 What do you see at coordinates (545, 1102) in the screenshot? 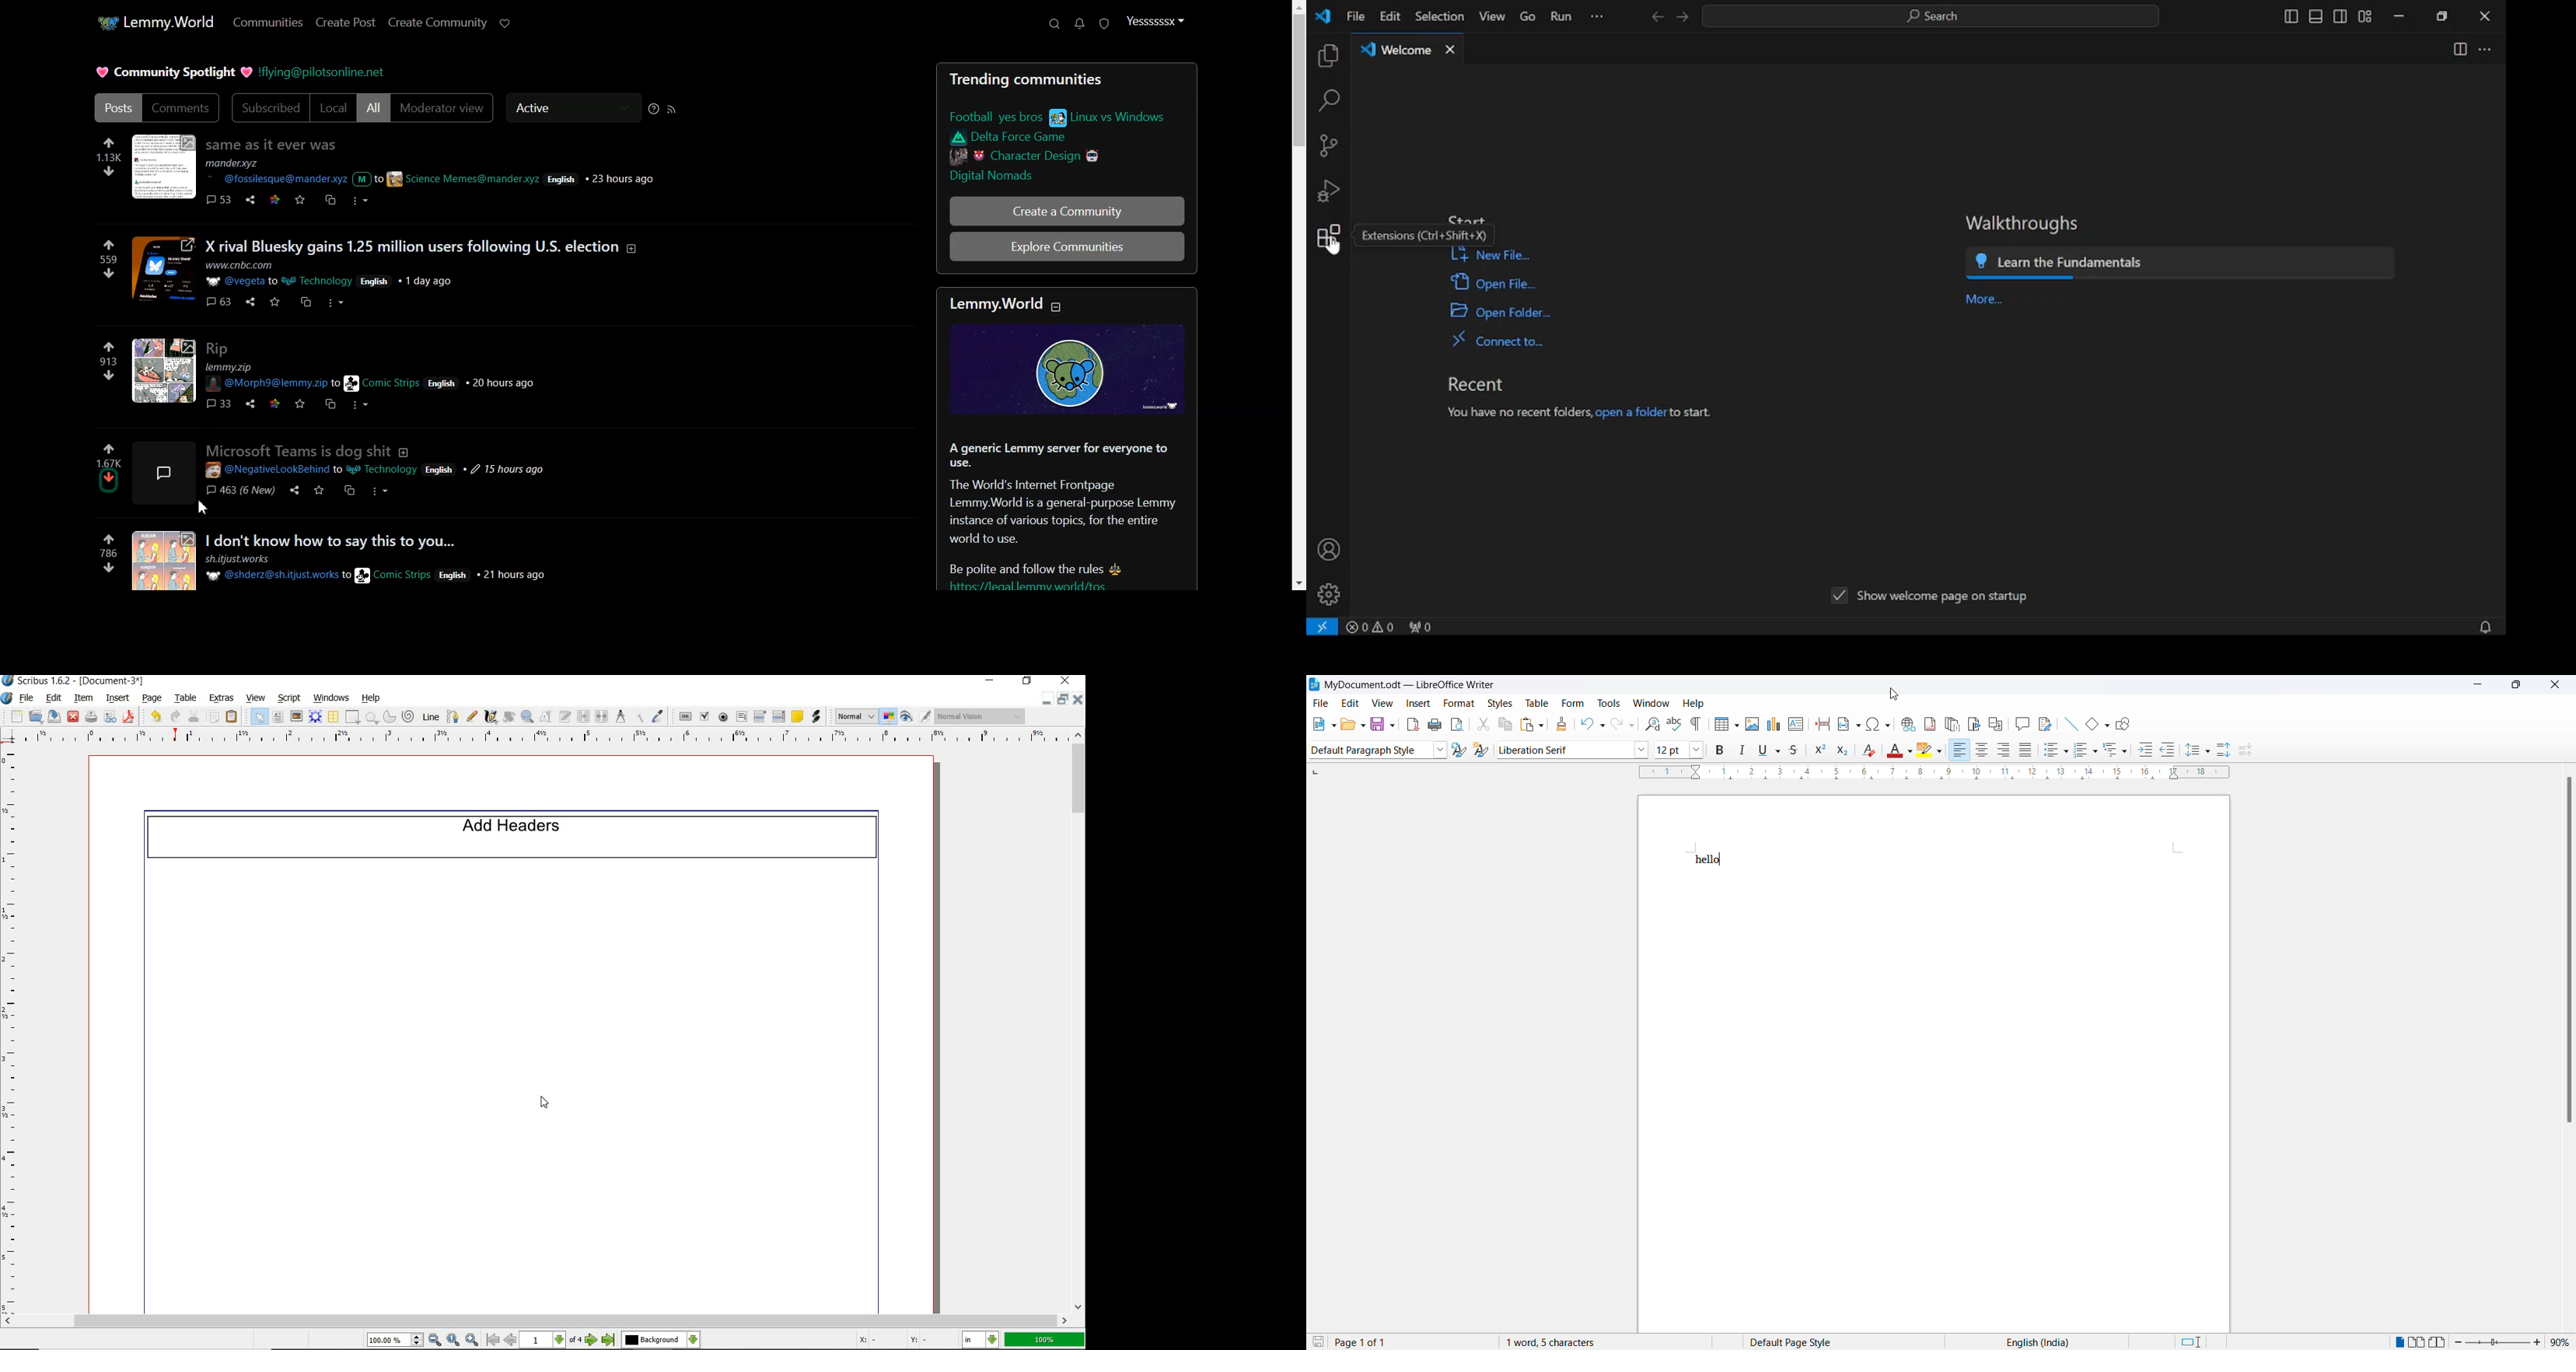
I see `Cursor` at bounding box center [545, 1102].